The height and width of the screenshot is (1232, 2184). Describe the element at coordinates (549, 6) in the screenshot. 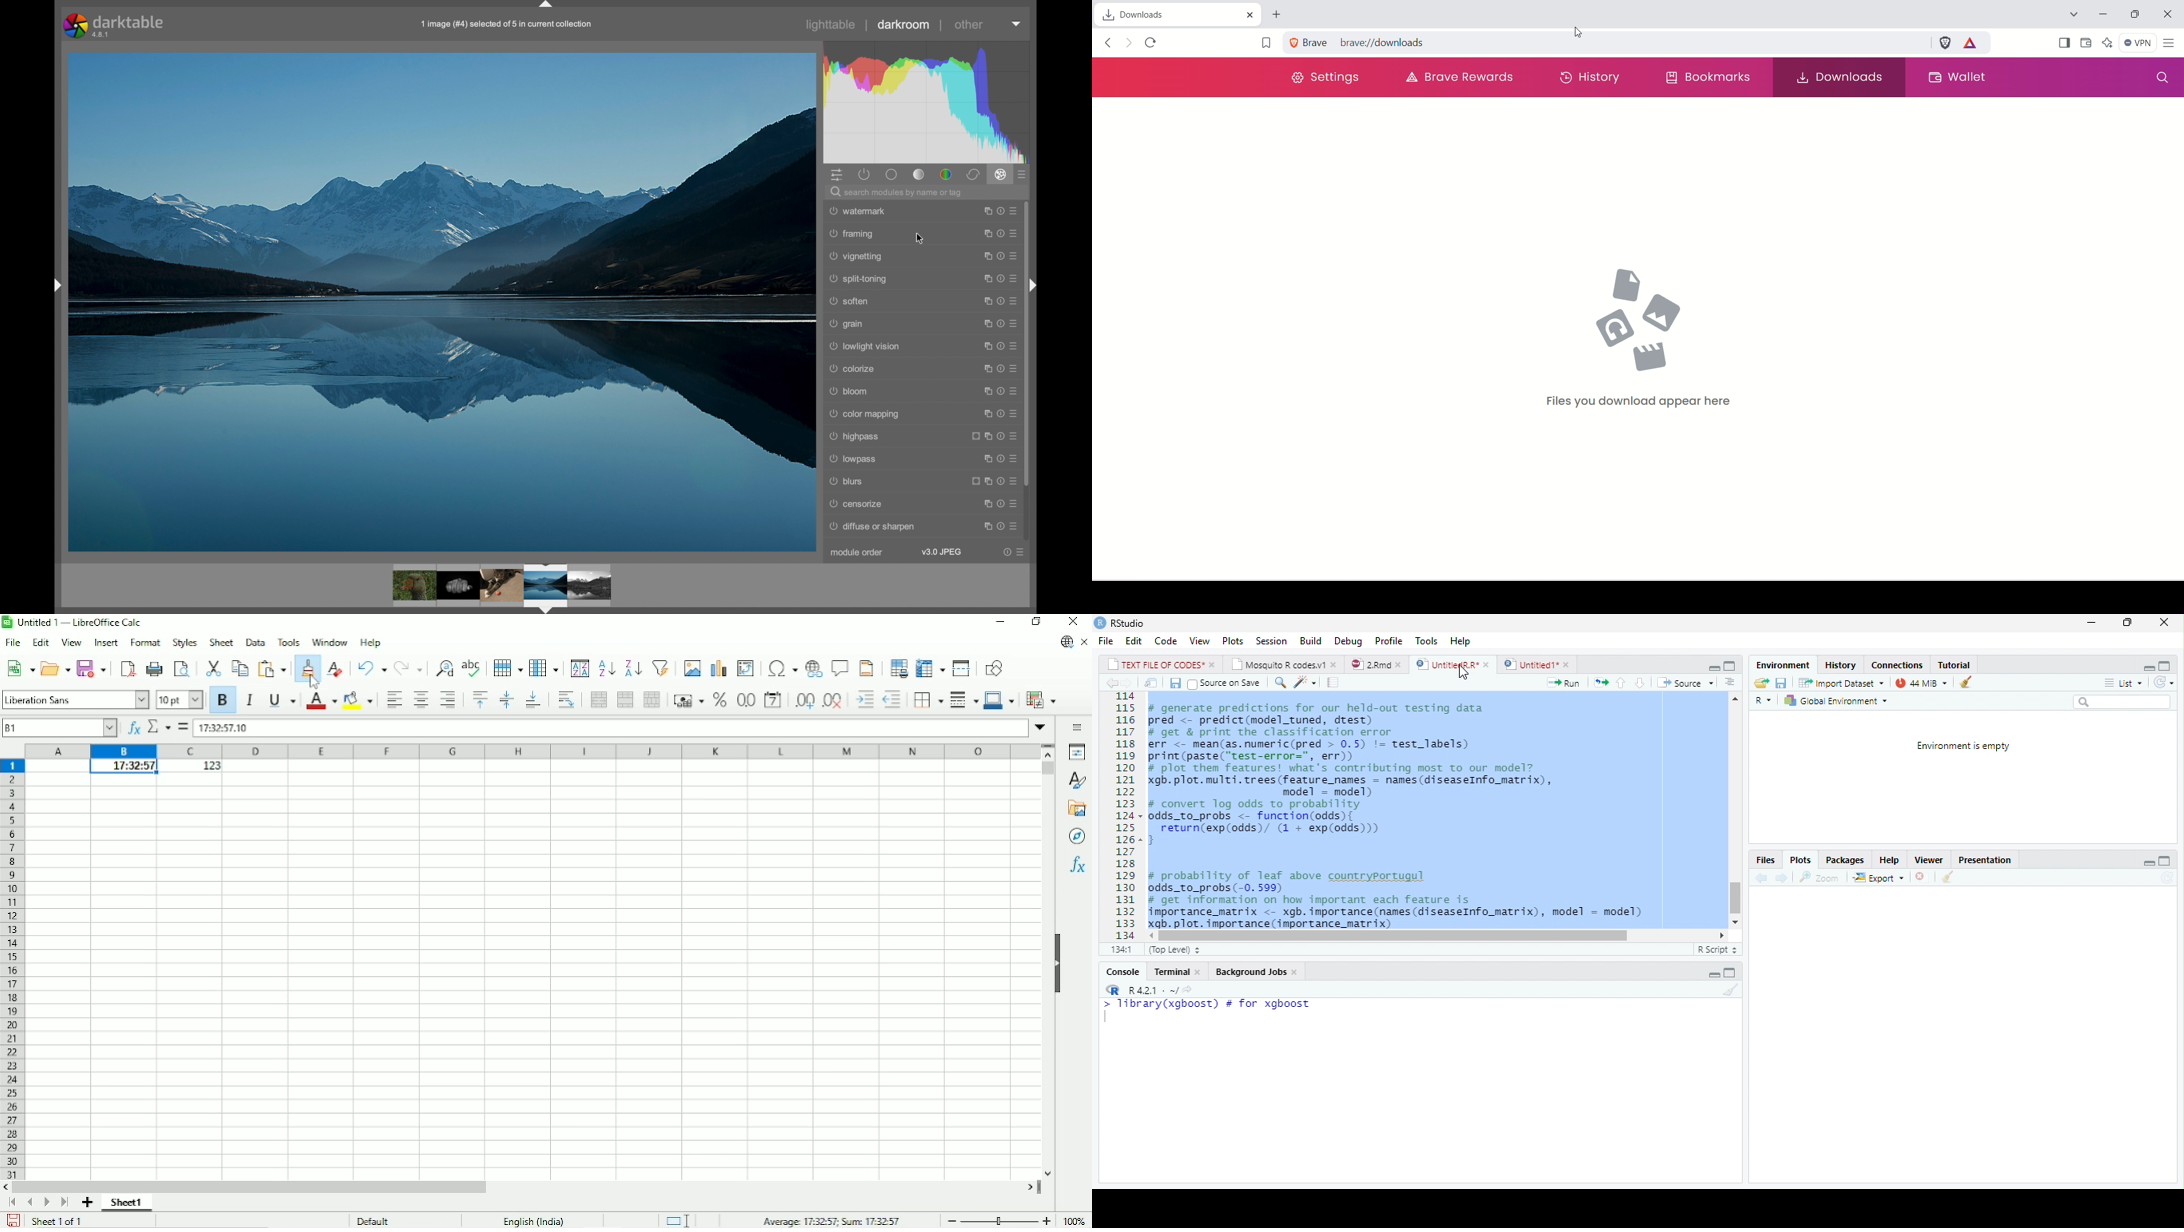

I see `drag handle` at that location.